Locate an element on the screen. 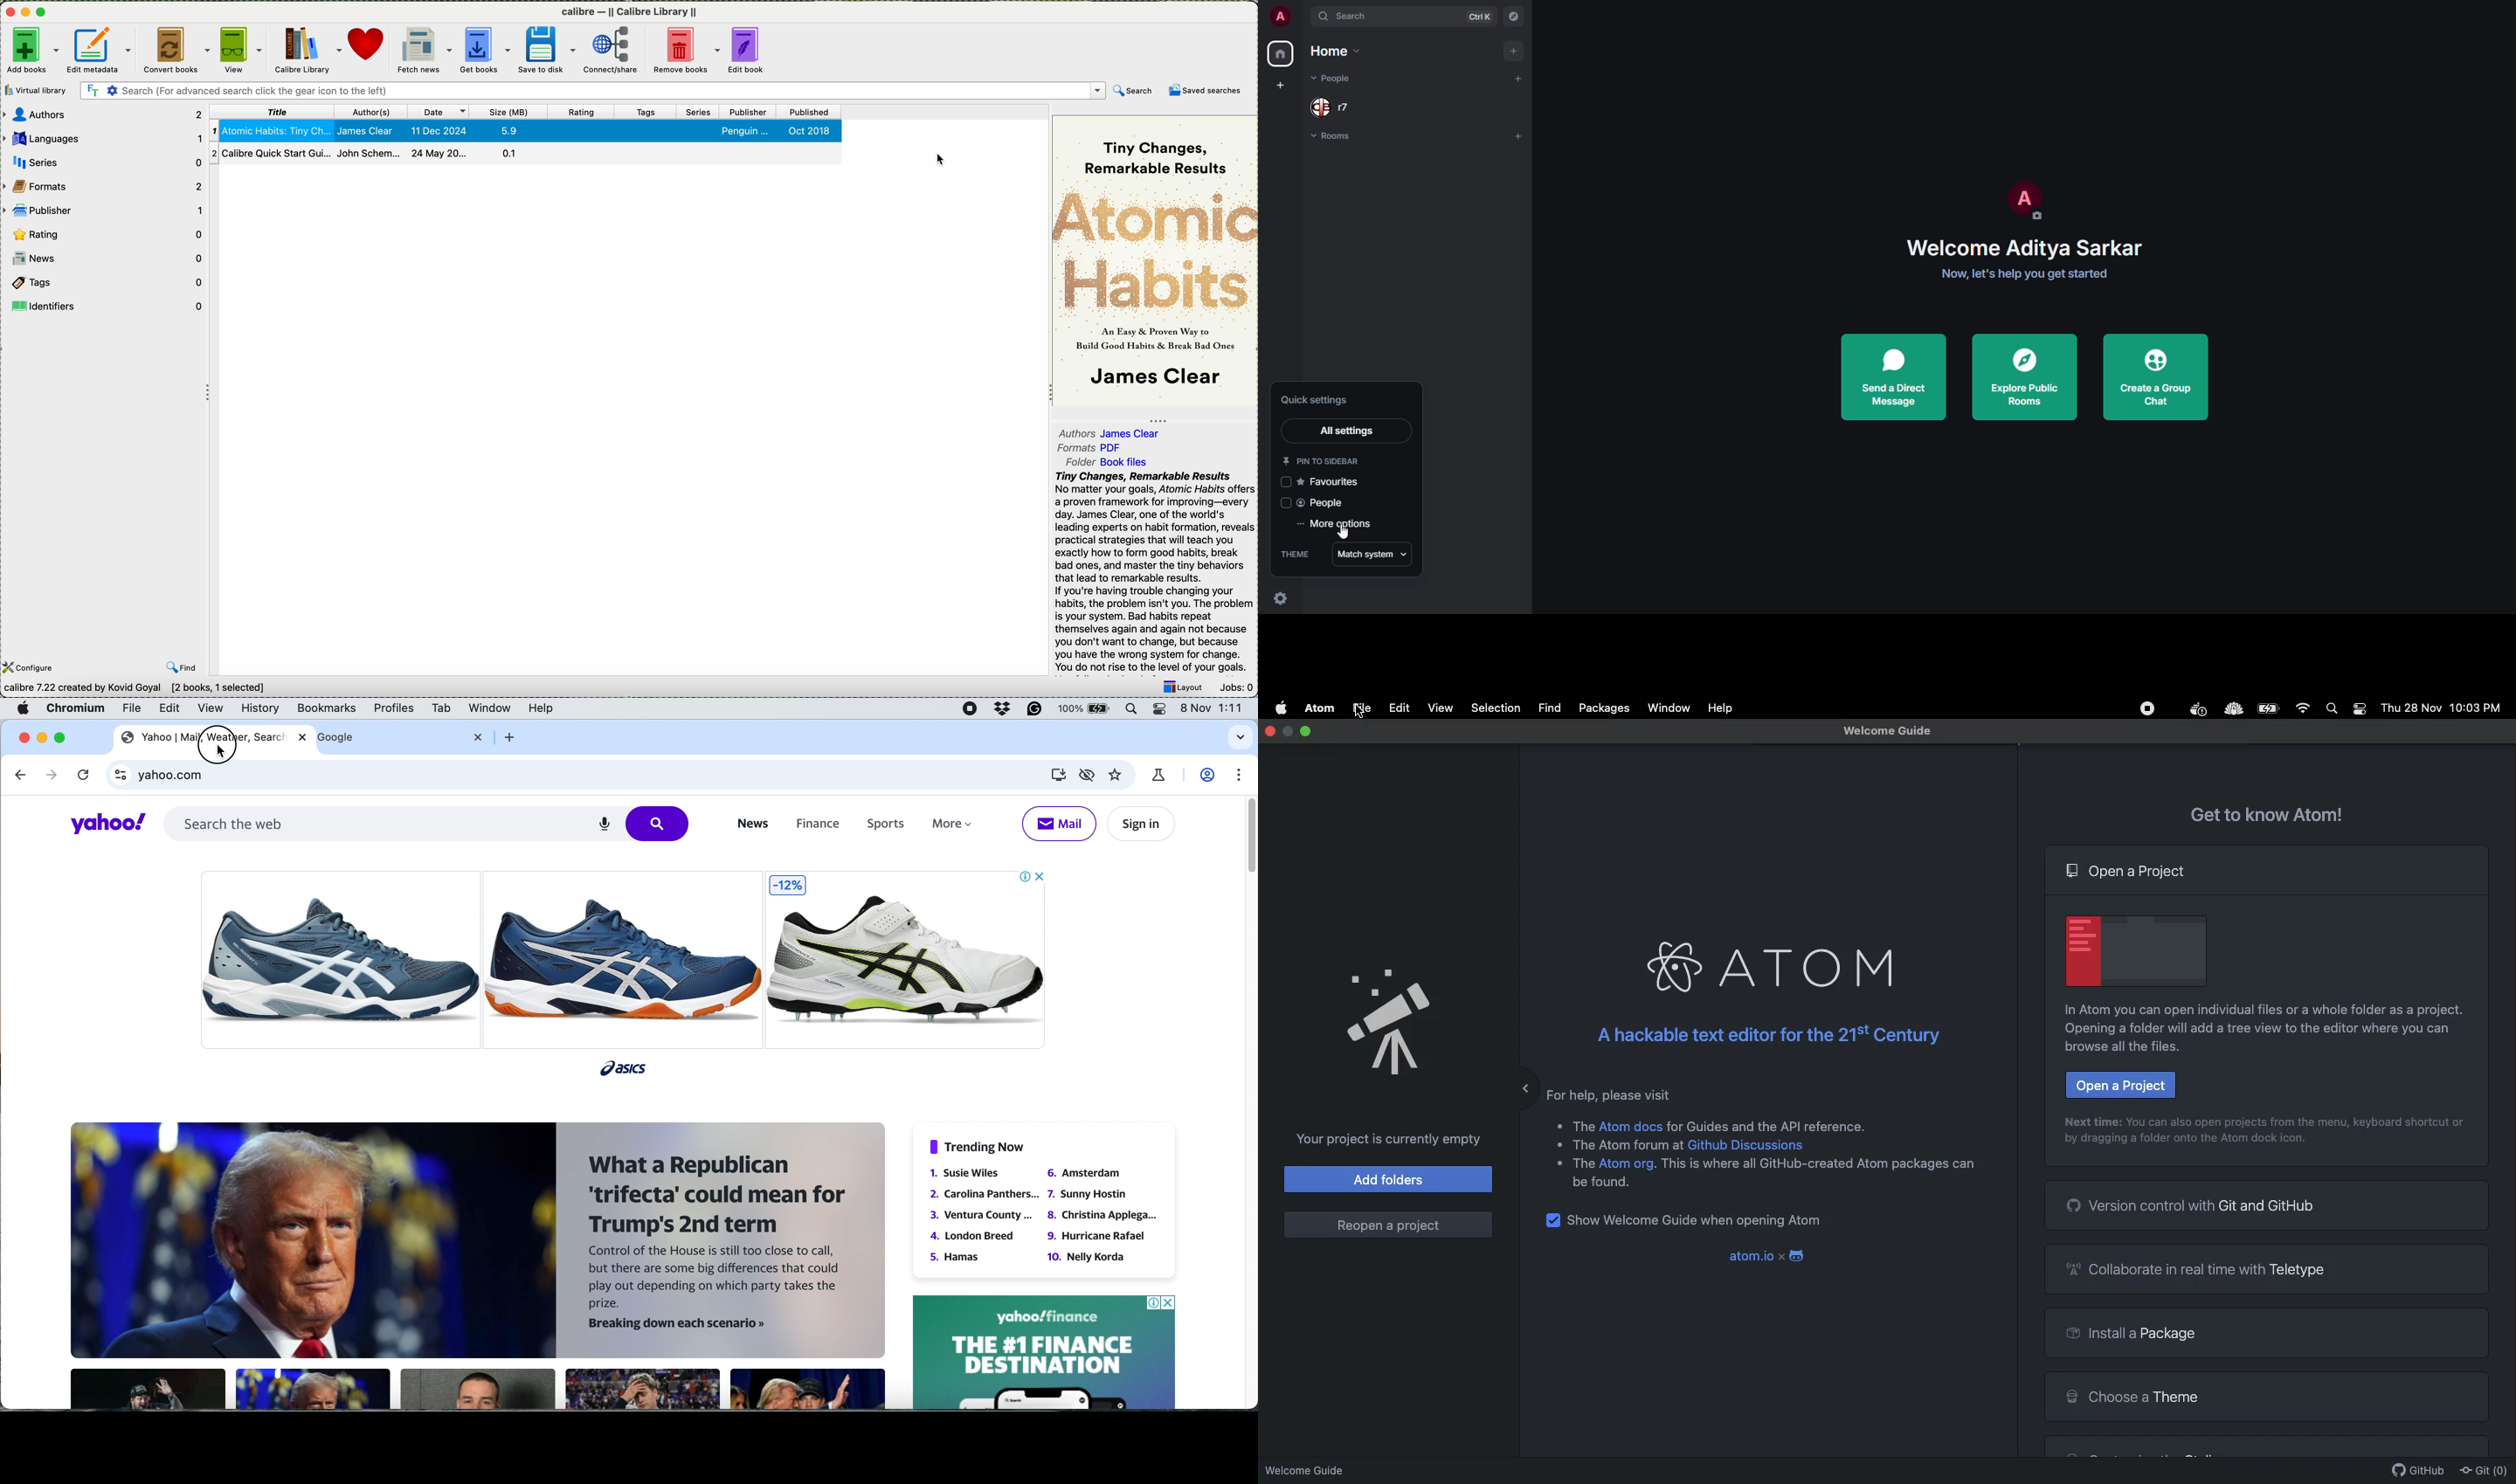  add is located at coordinates (1521, 78).